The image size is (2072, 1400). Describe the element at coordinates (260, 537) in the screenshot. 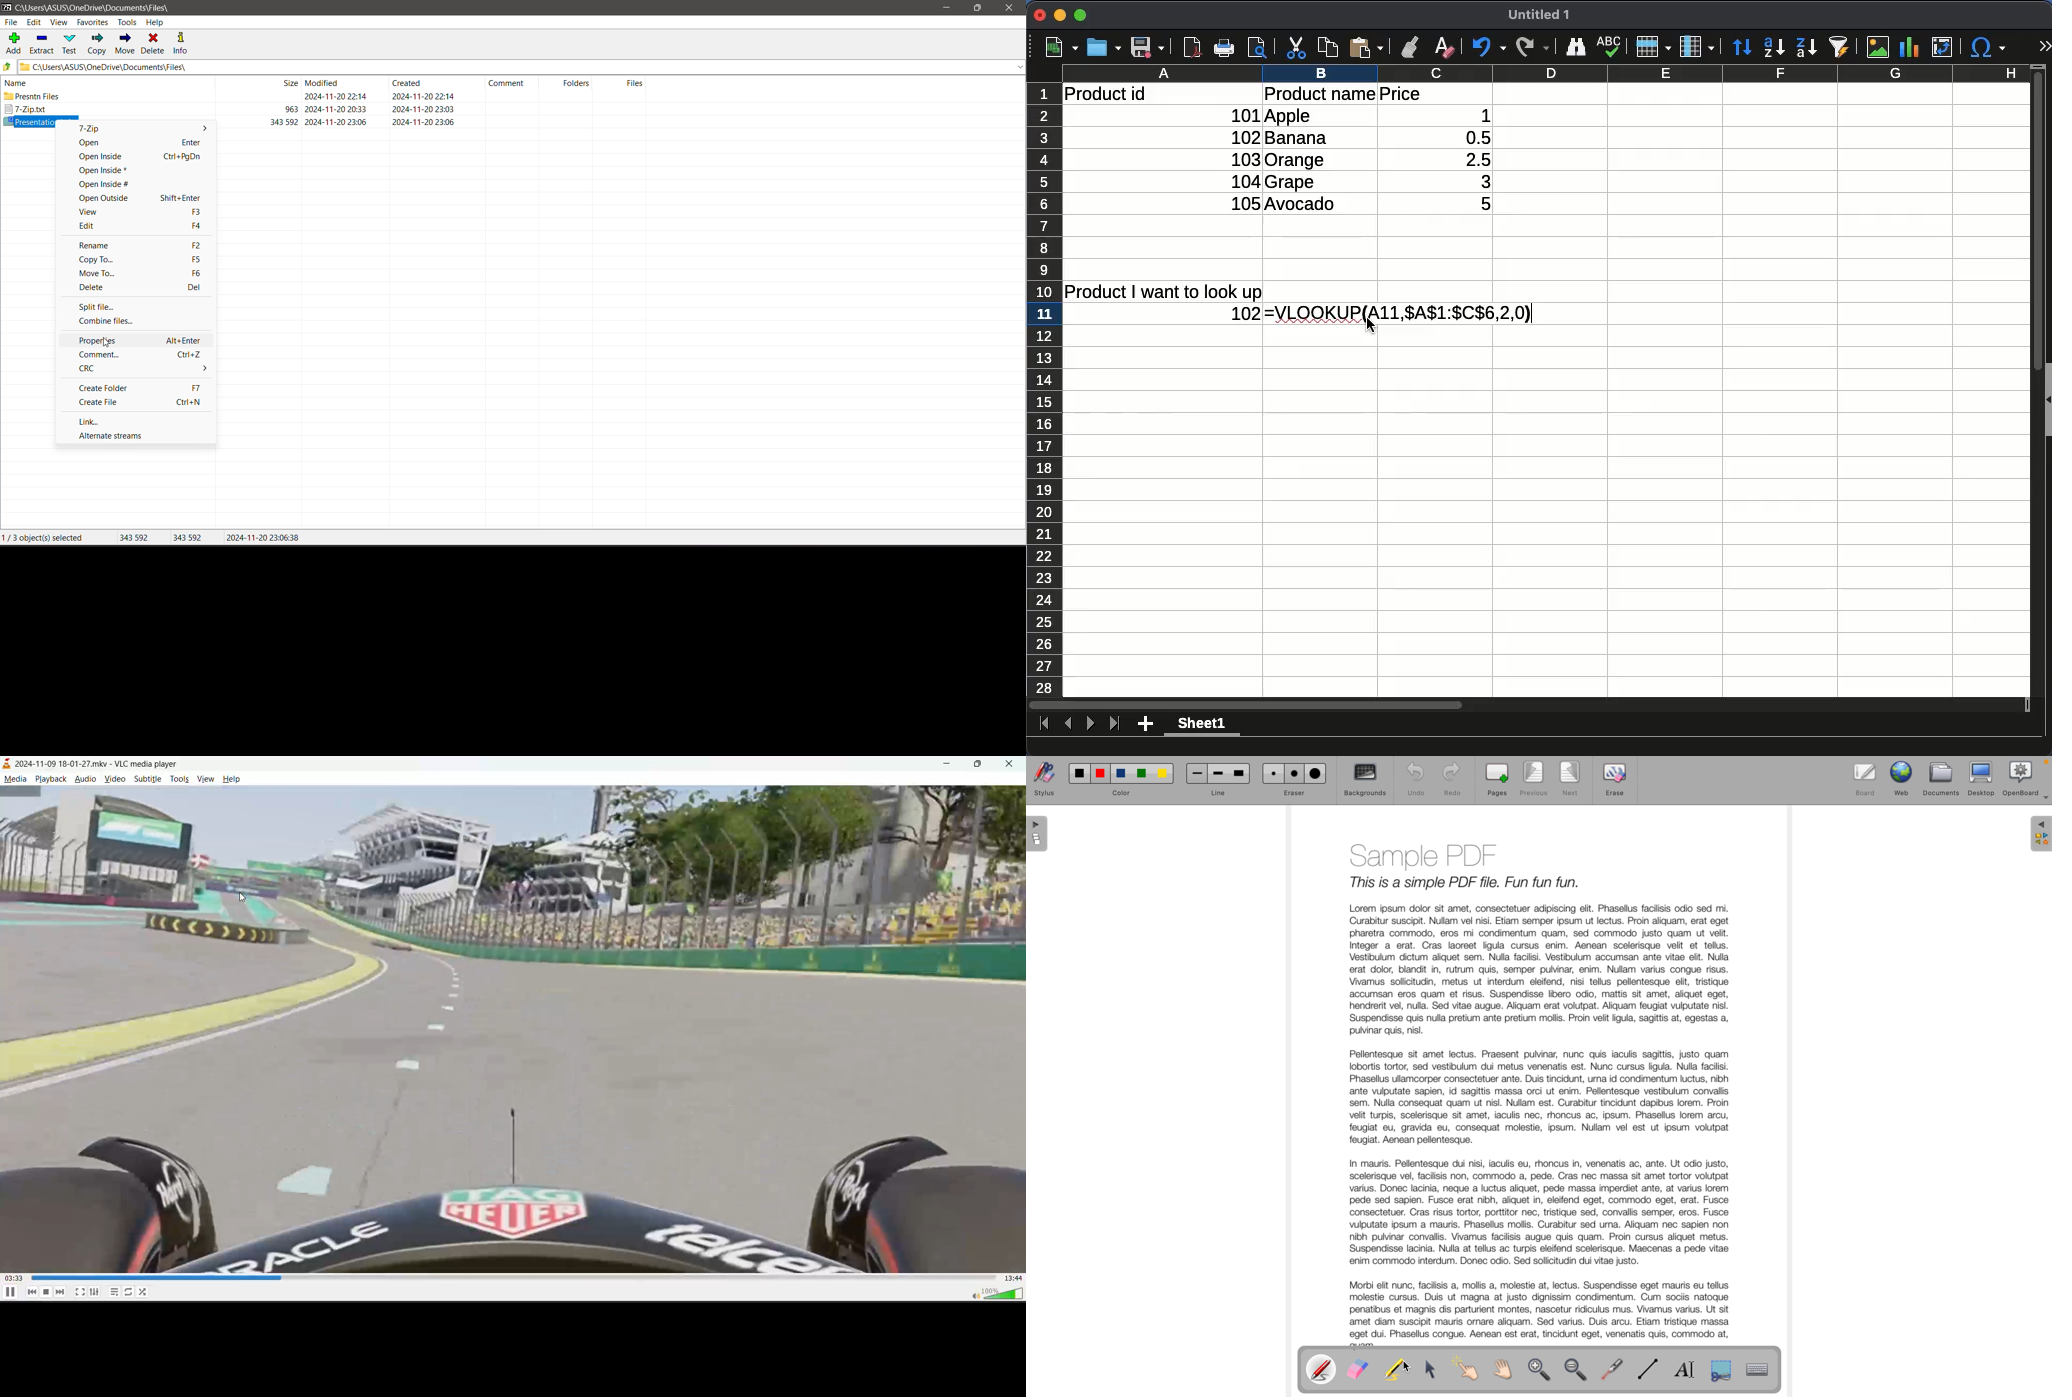

I see `2024-11-20 23:06:38` at that location.